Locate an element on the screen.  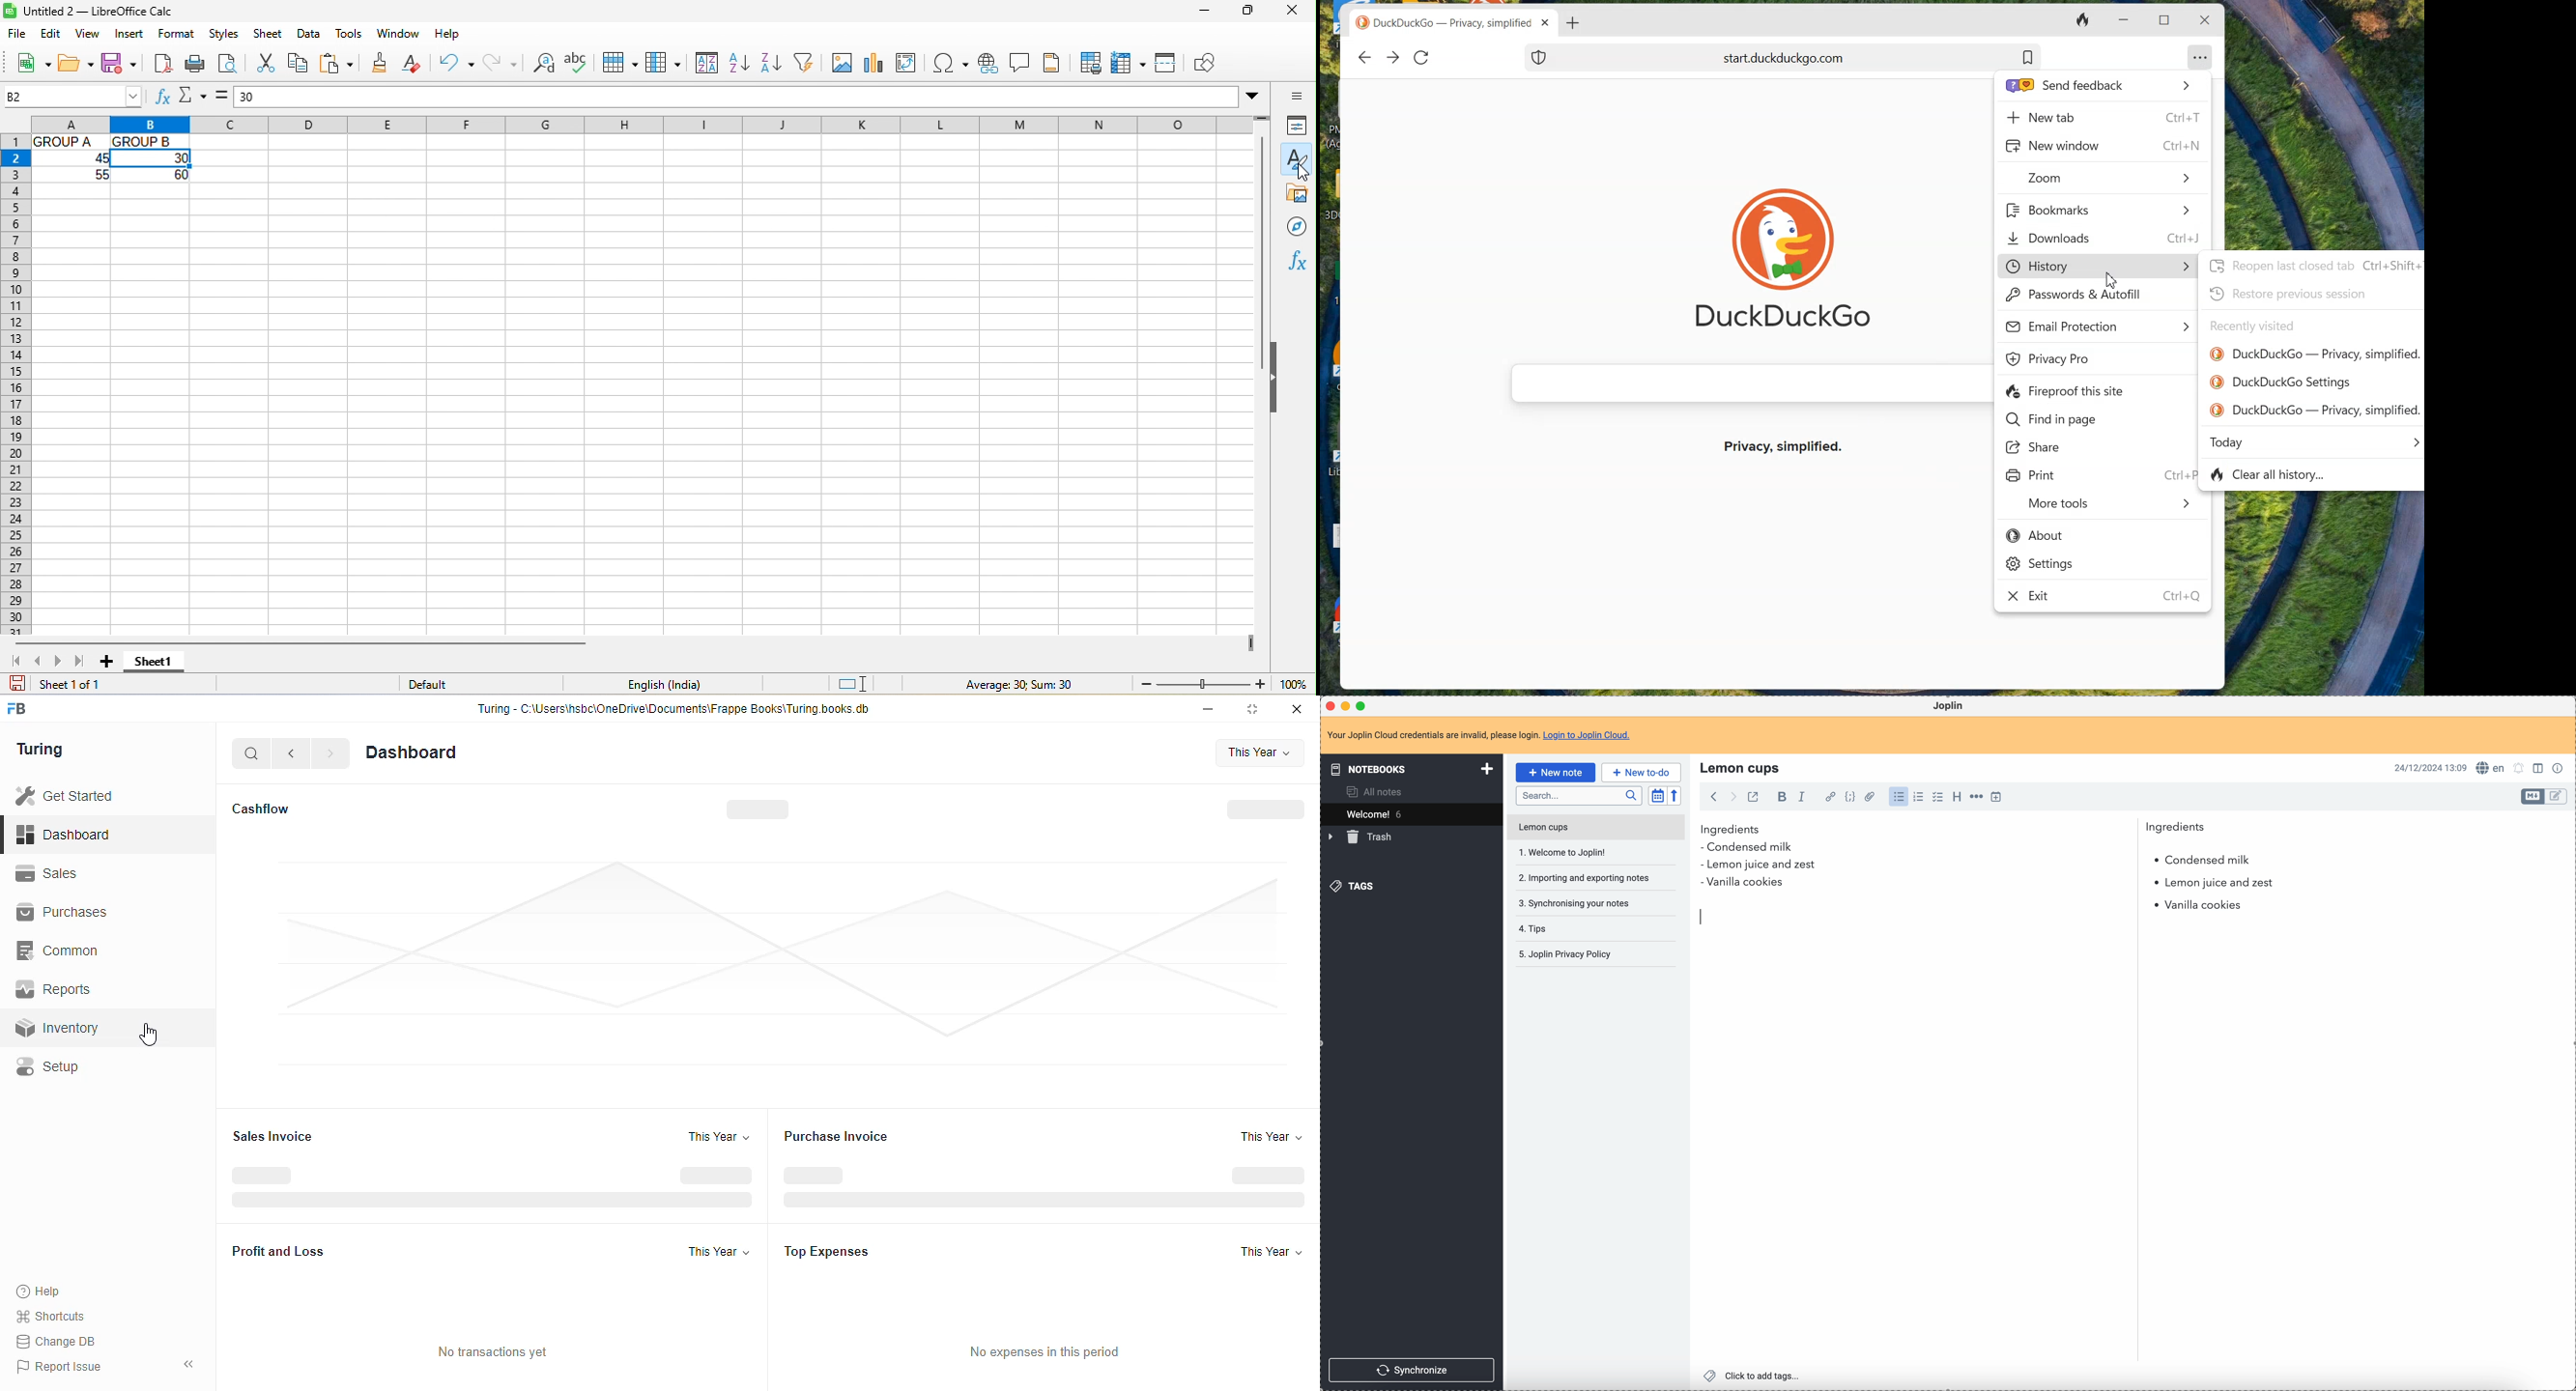
styles is located at coordinates (223, 36).